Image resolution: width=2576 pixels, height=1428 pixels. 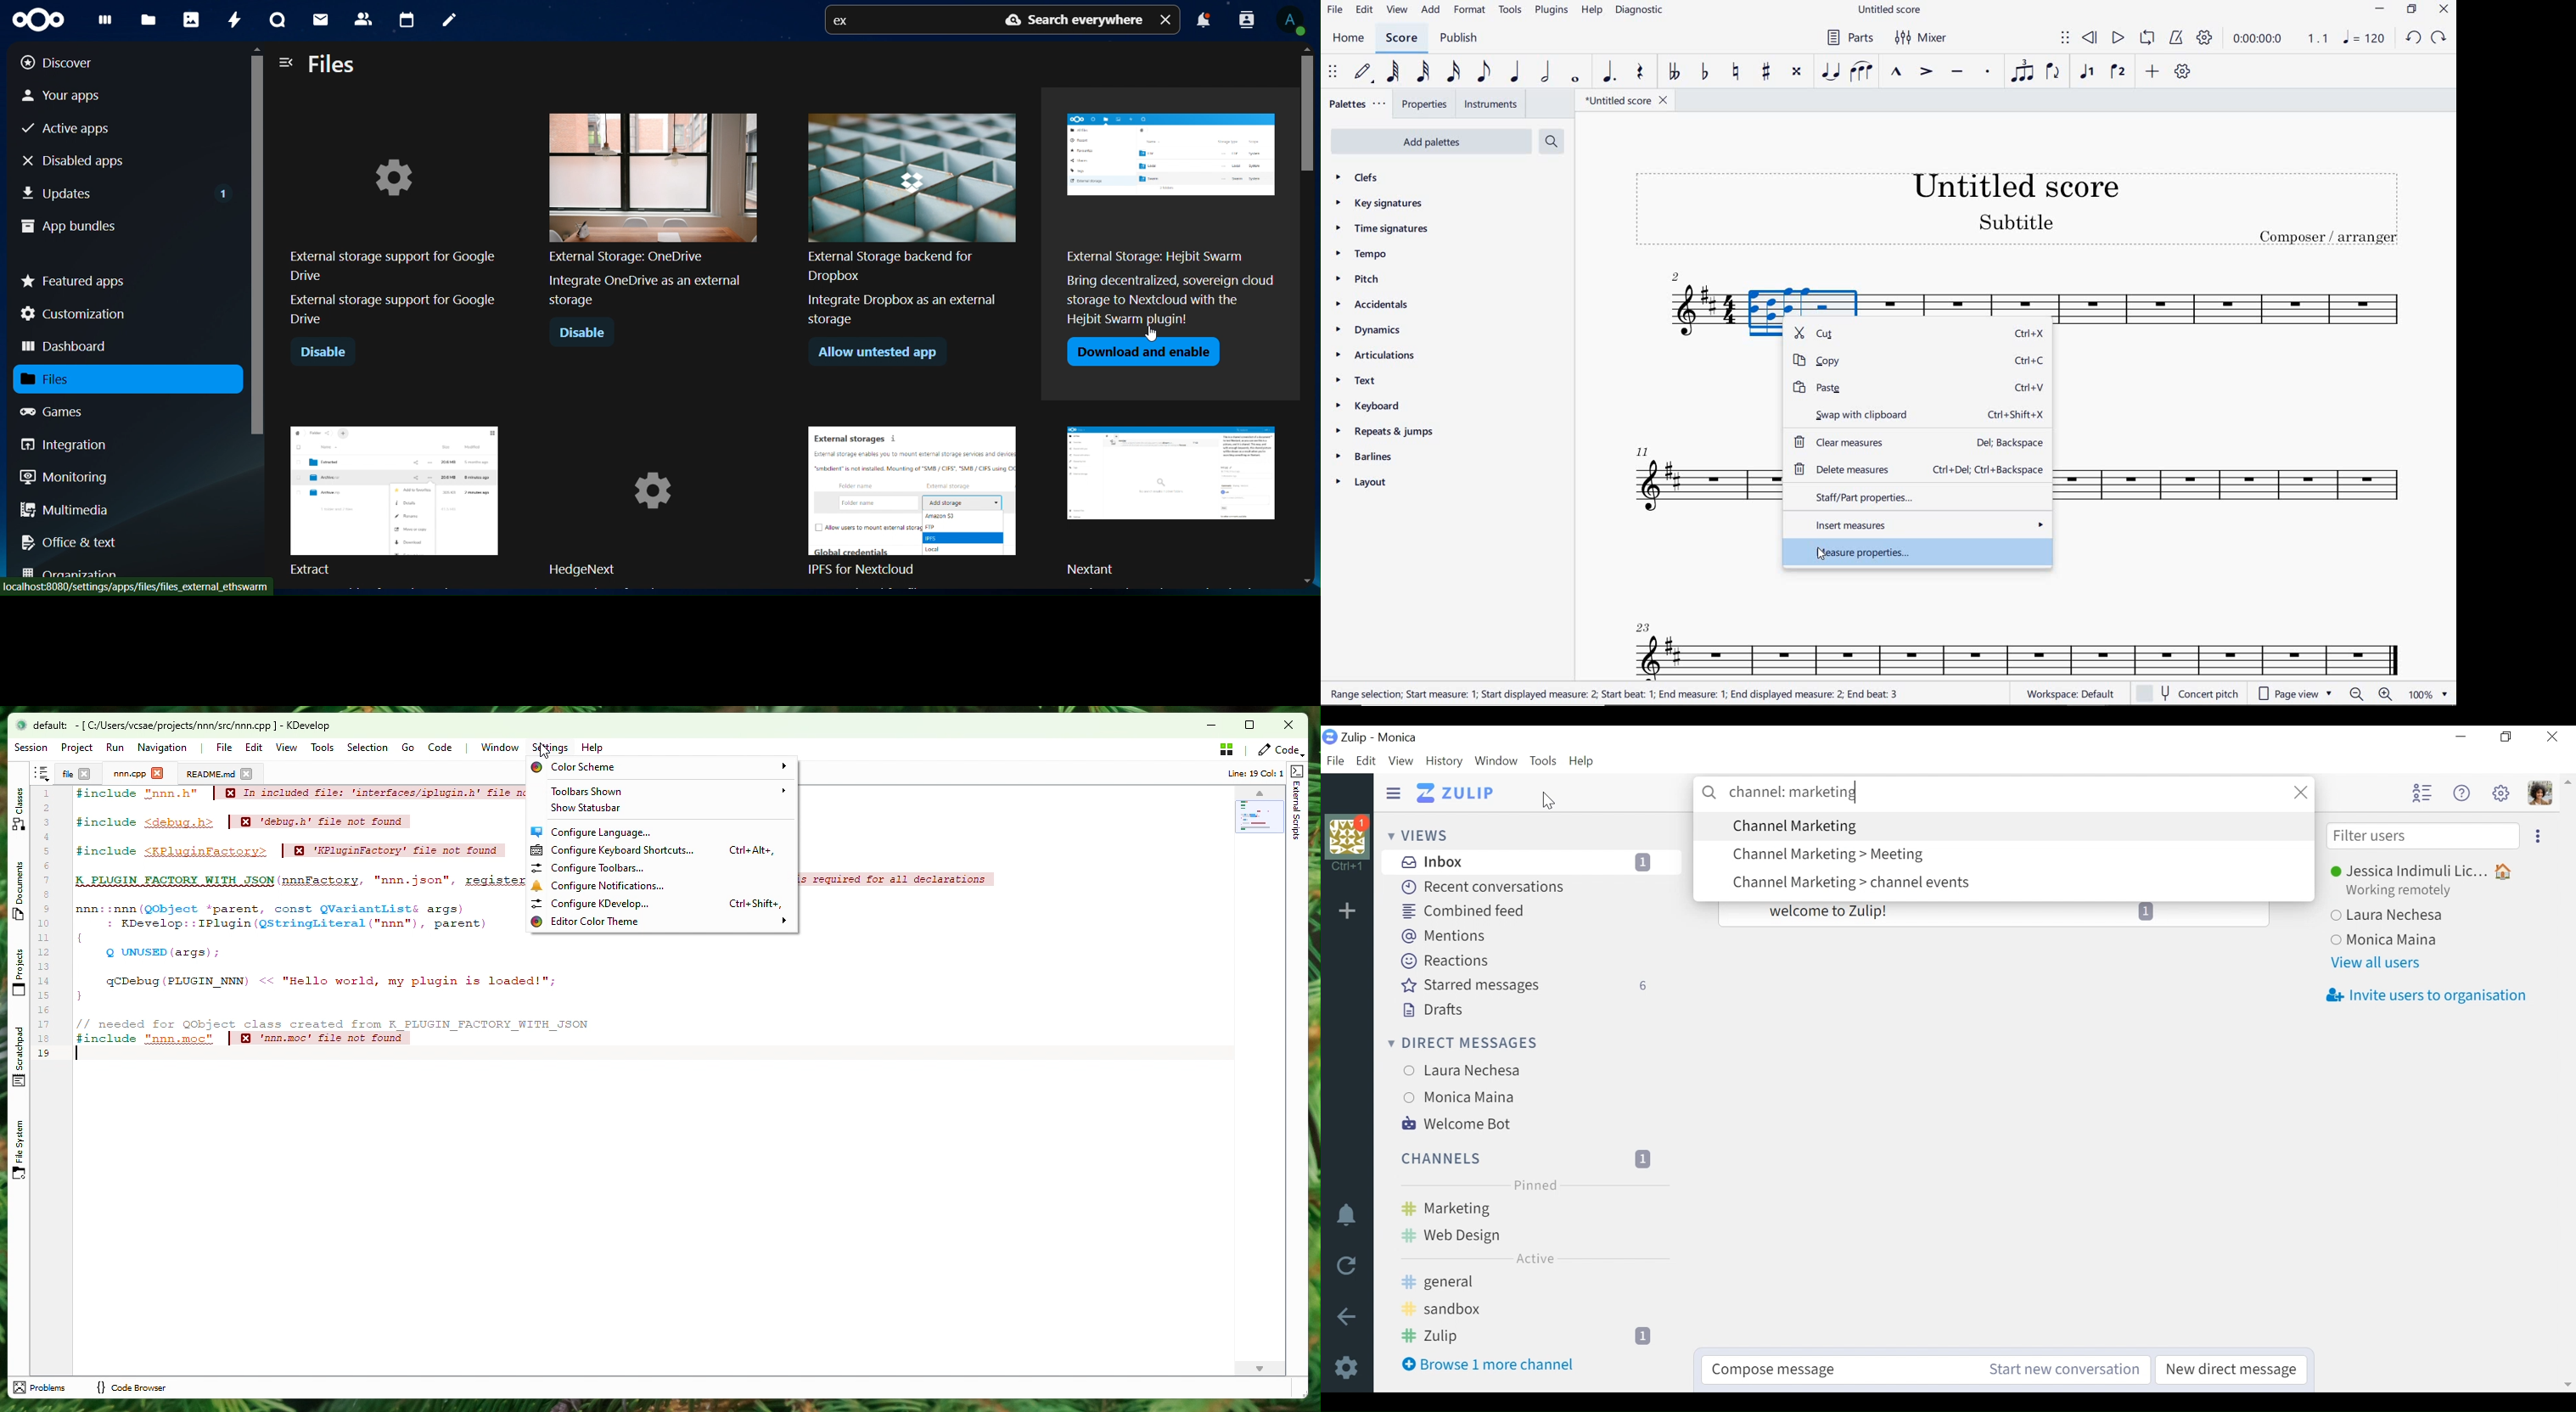 What do you see at coordinates (256, 309) in the screenshot?
I see `scrollbar` at bounding box center [256, 309].